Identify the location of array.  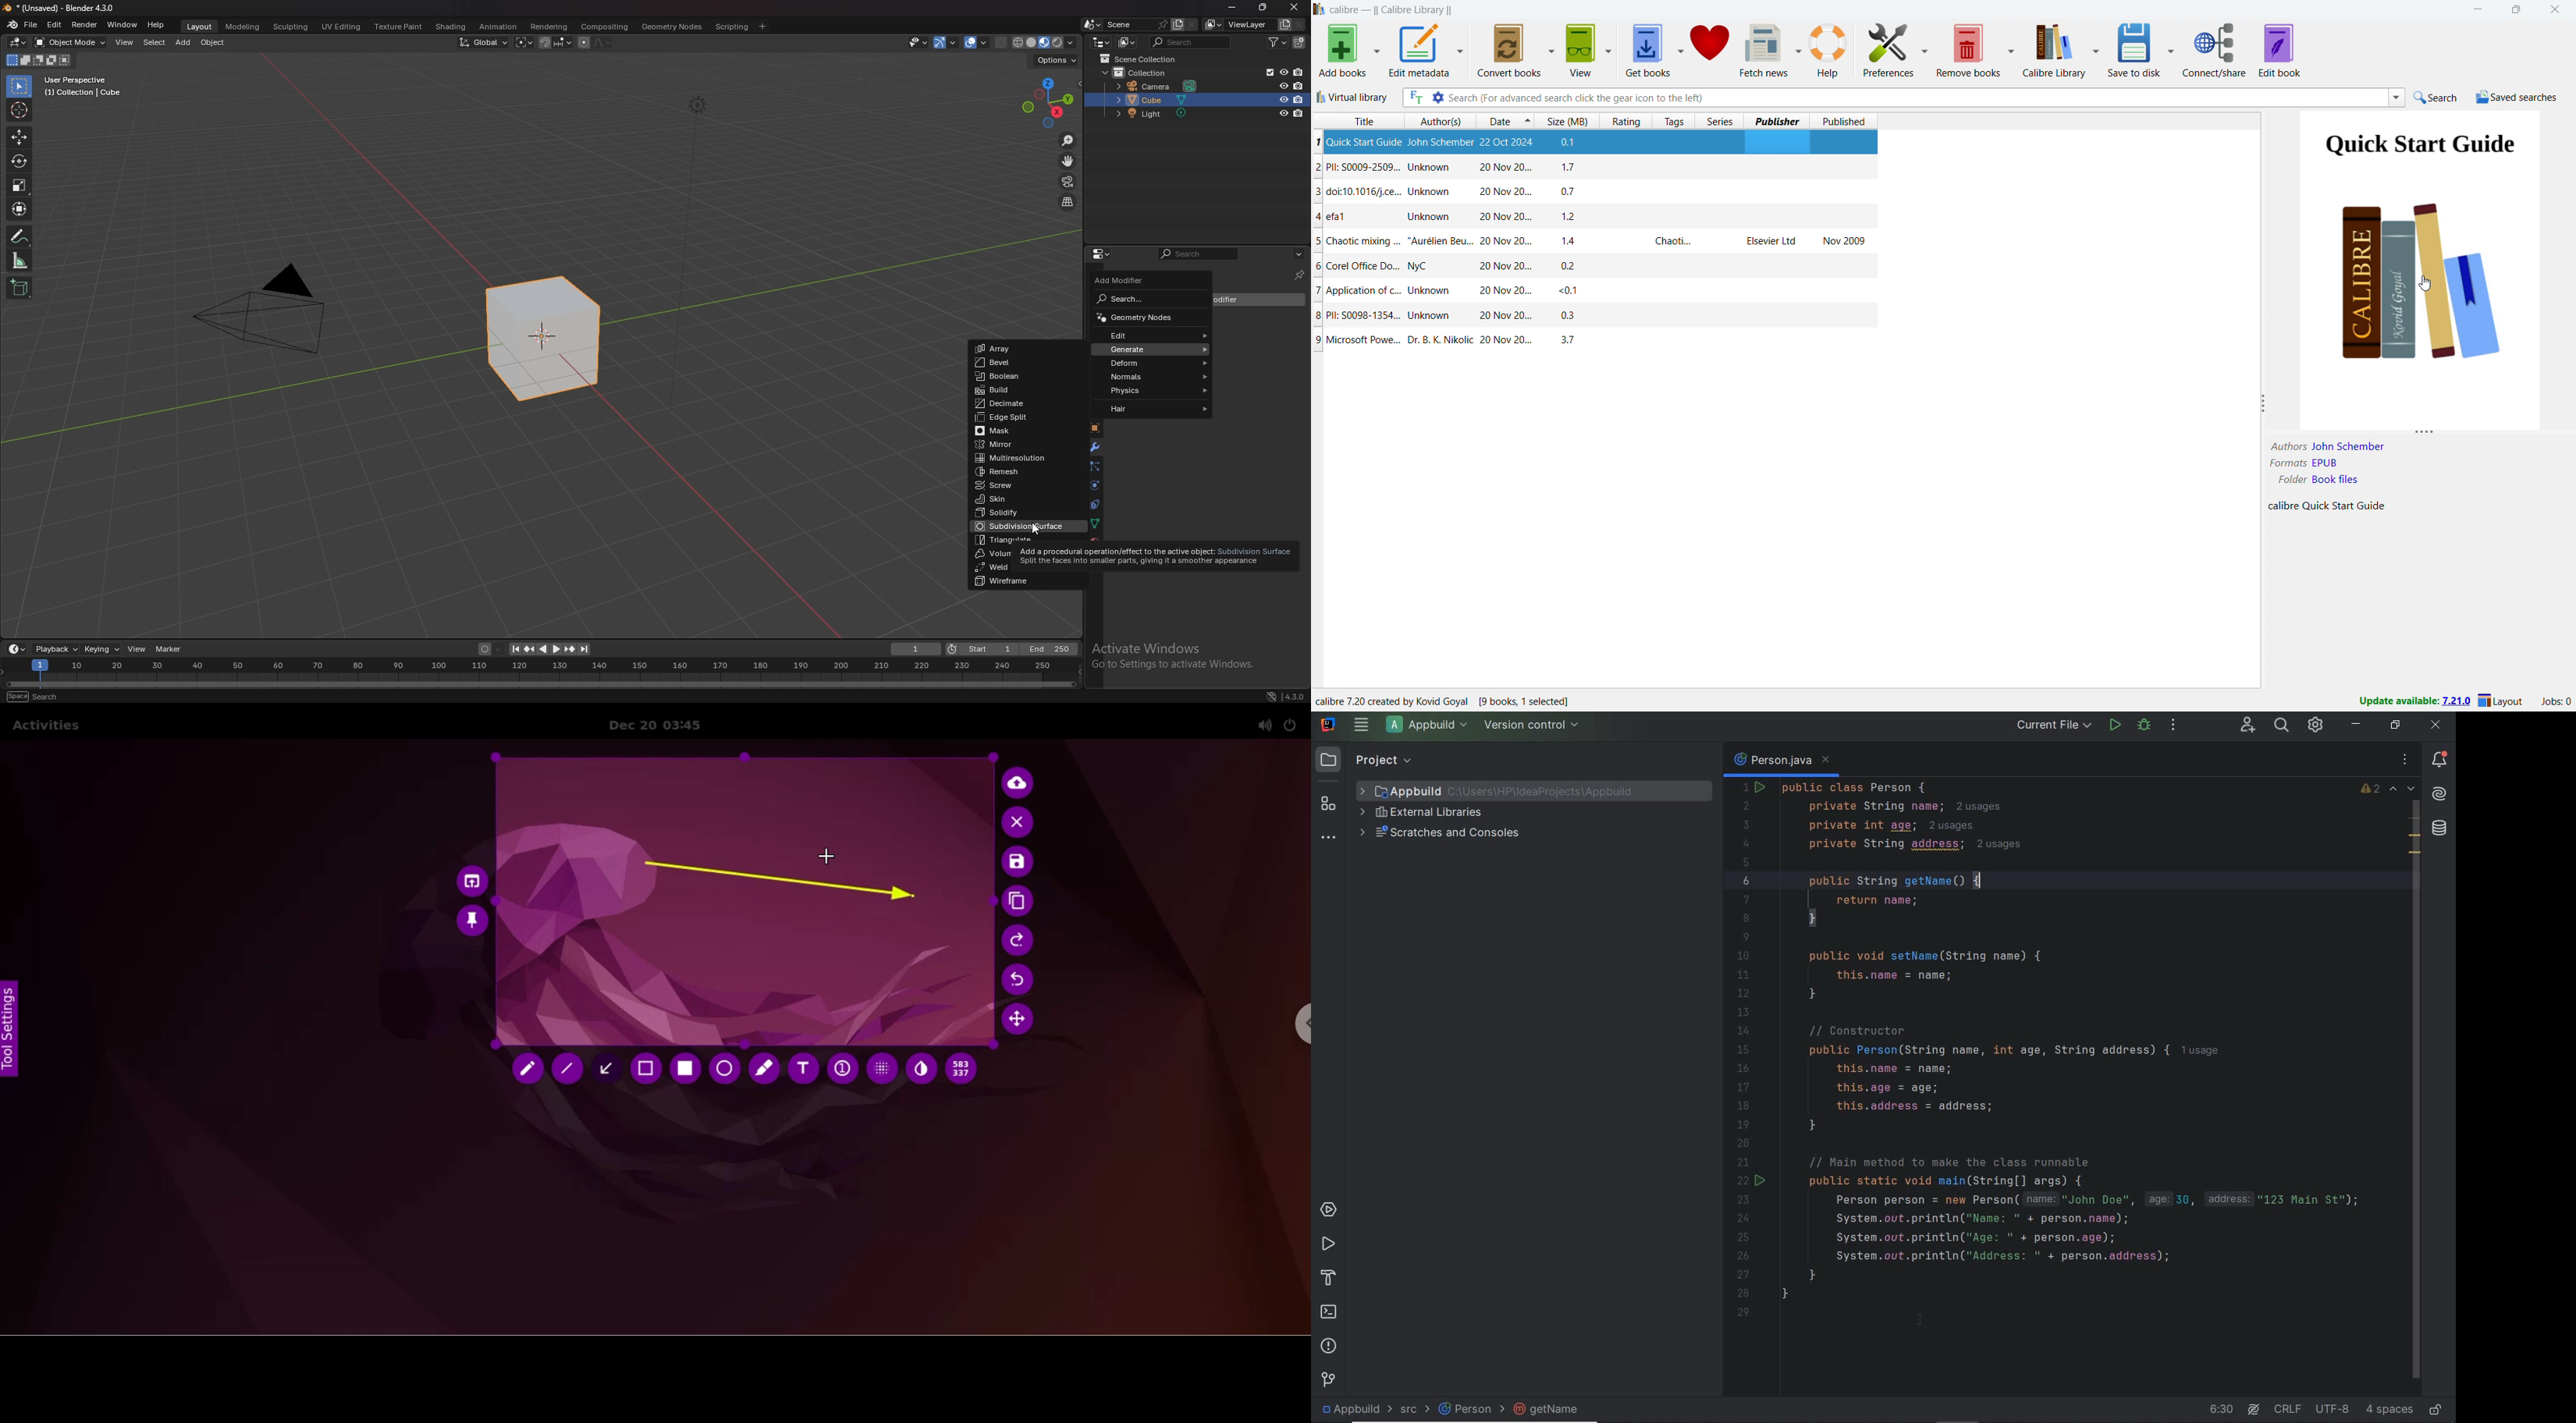
(1030, 347).